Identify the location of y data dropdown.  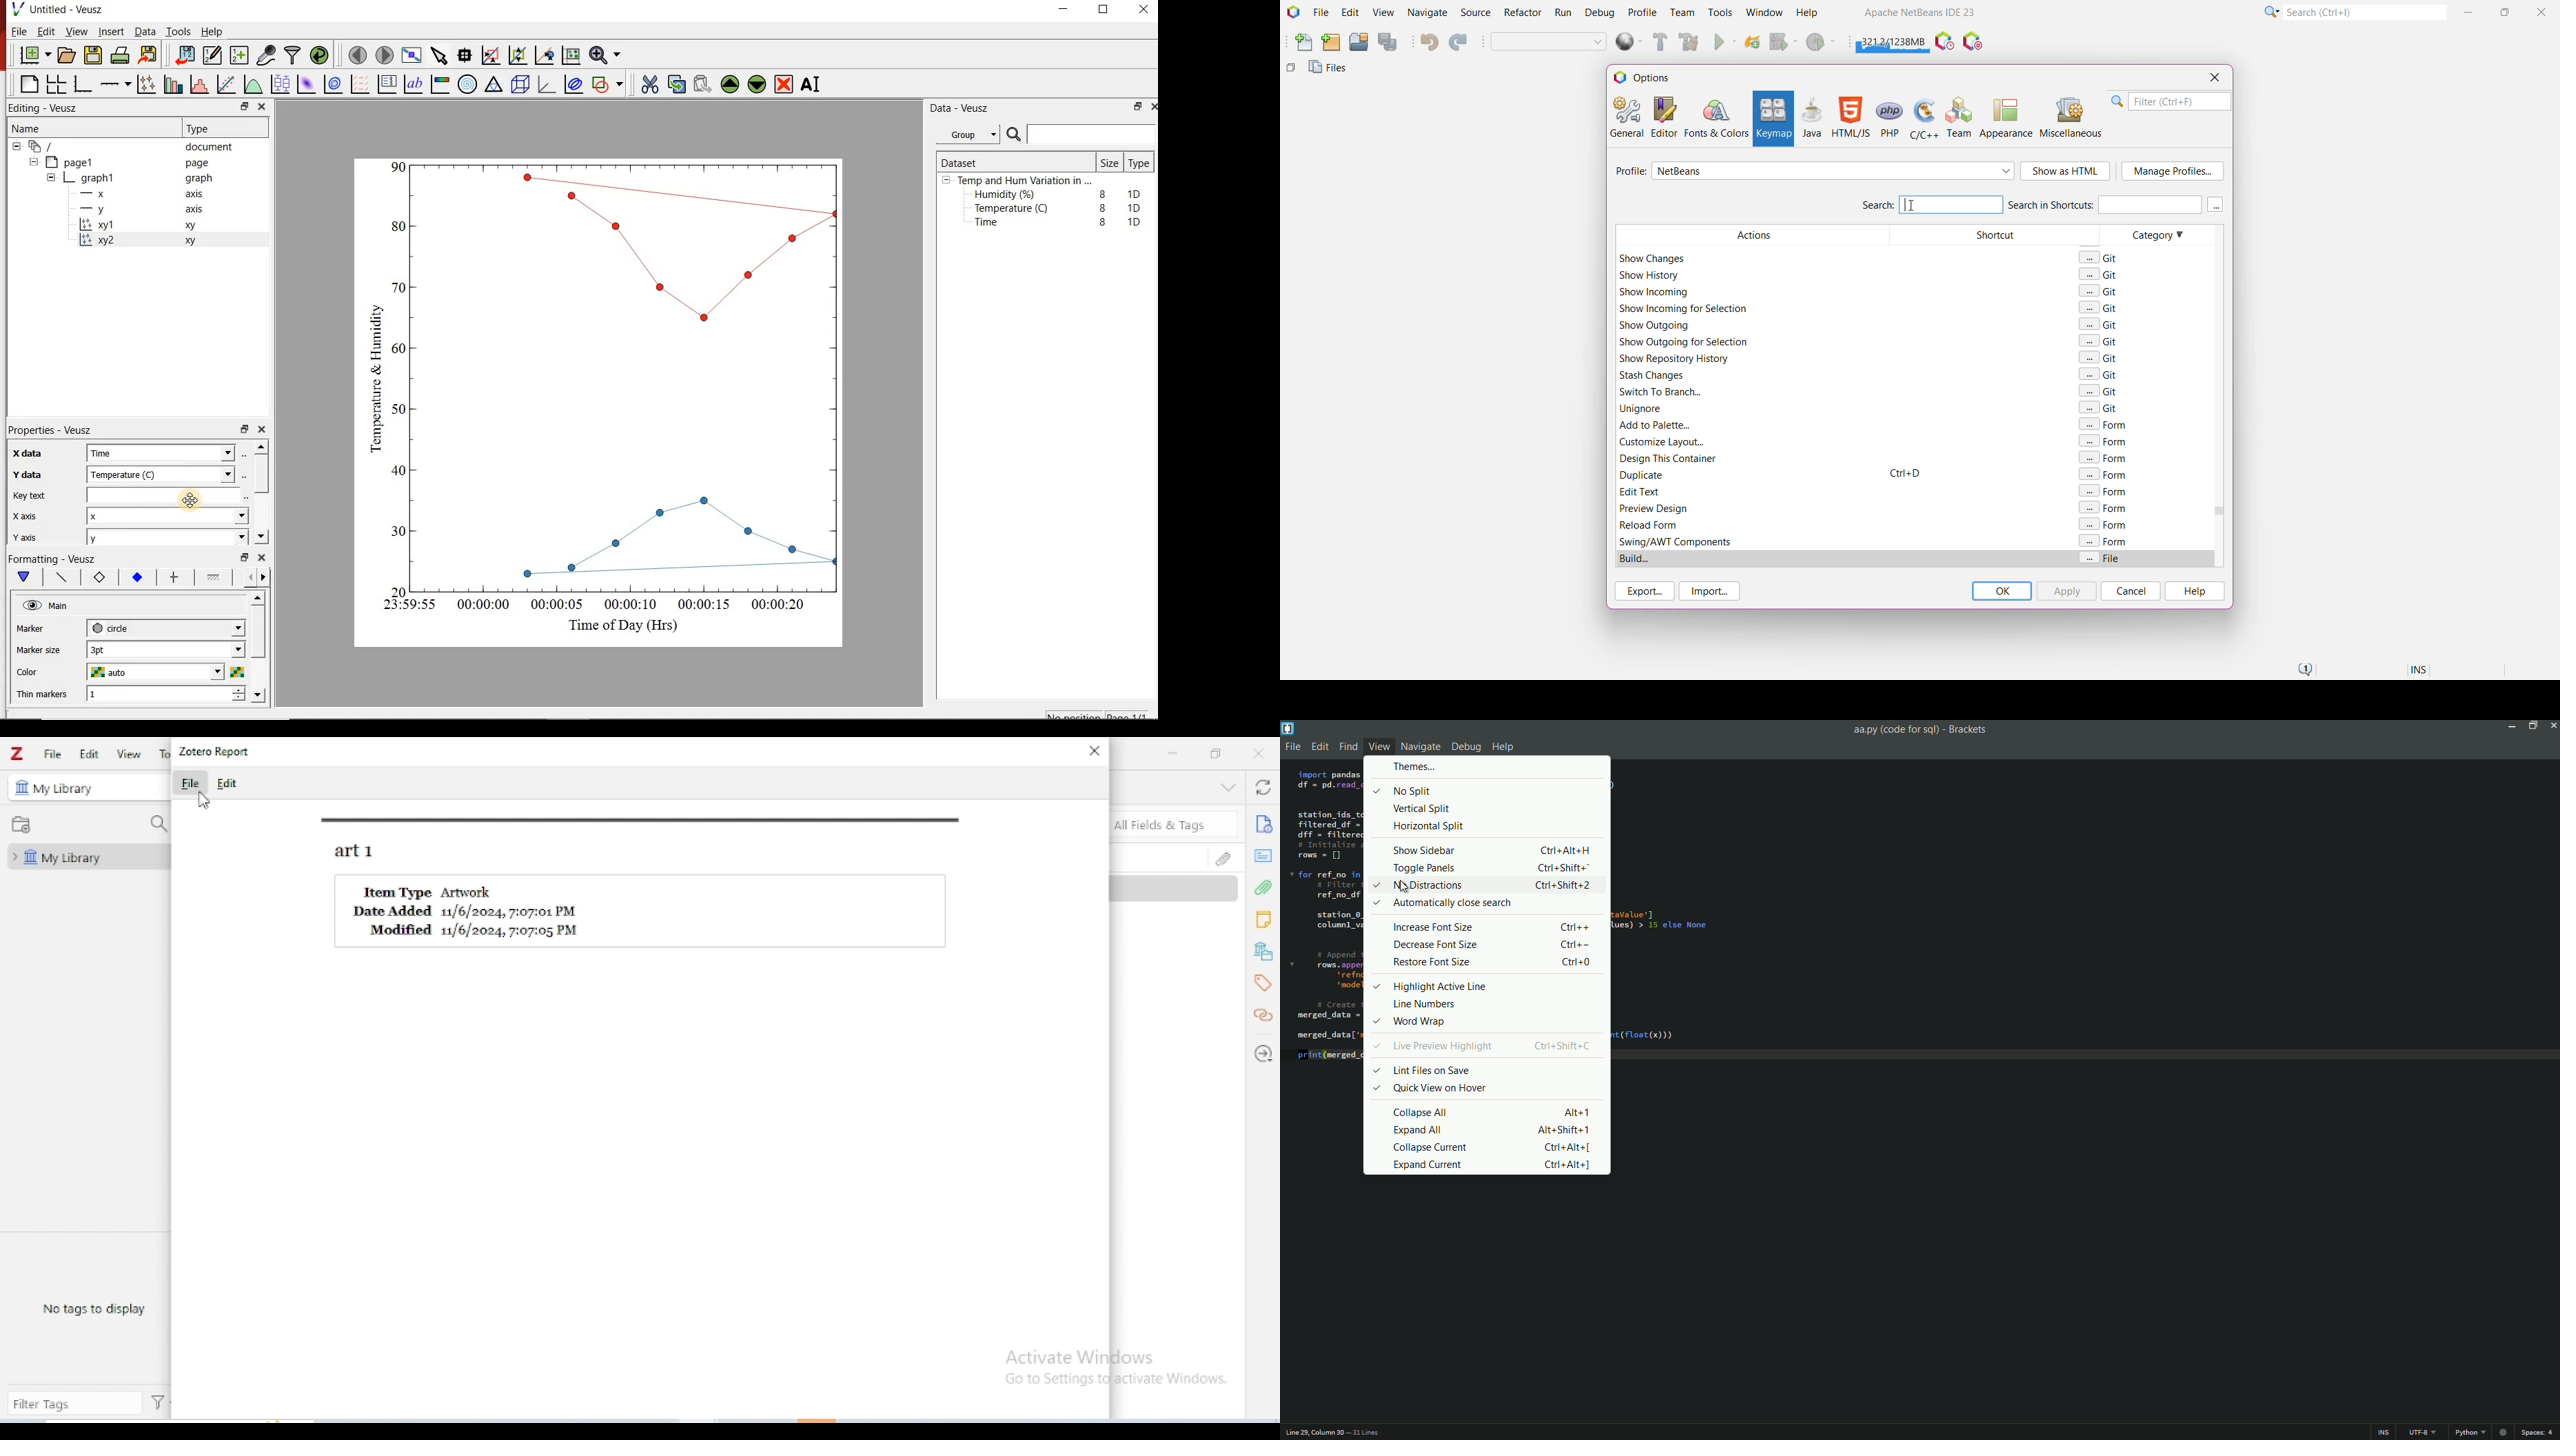
(206, 474).